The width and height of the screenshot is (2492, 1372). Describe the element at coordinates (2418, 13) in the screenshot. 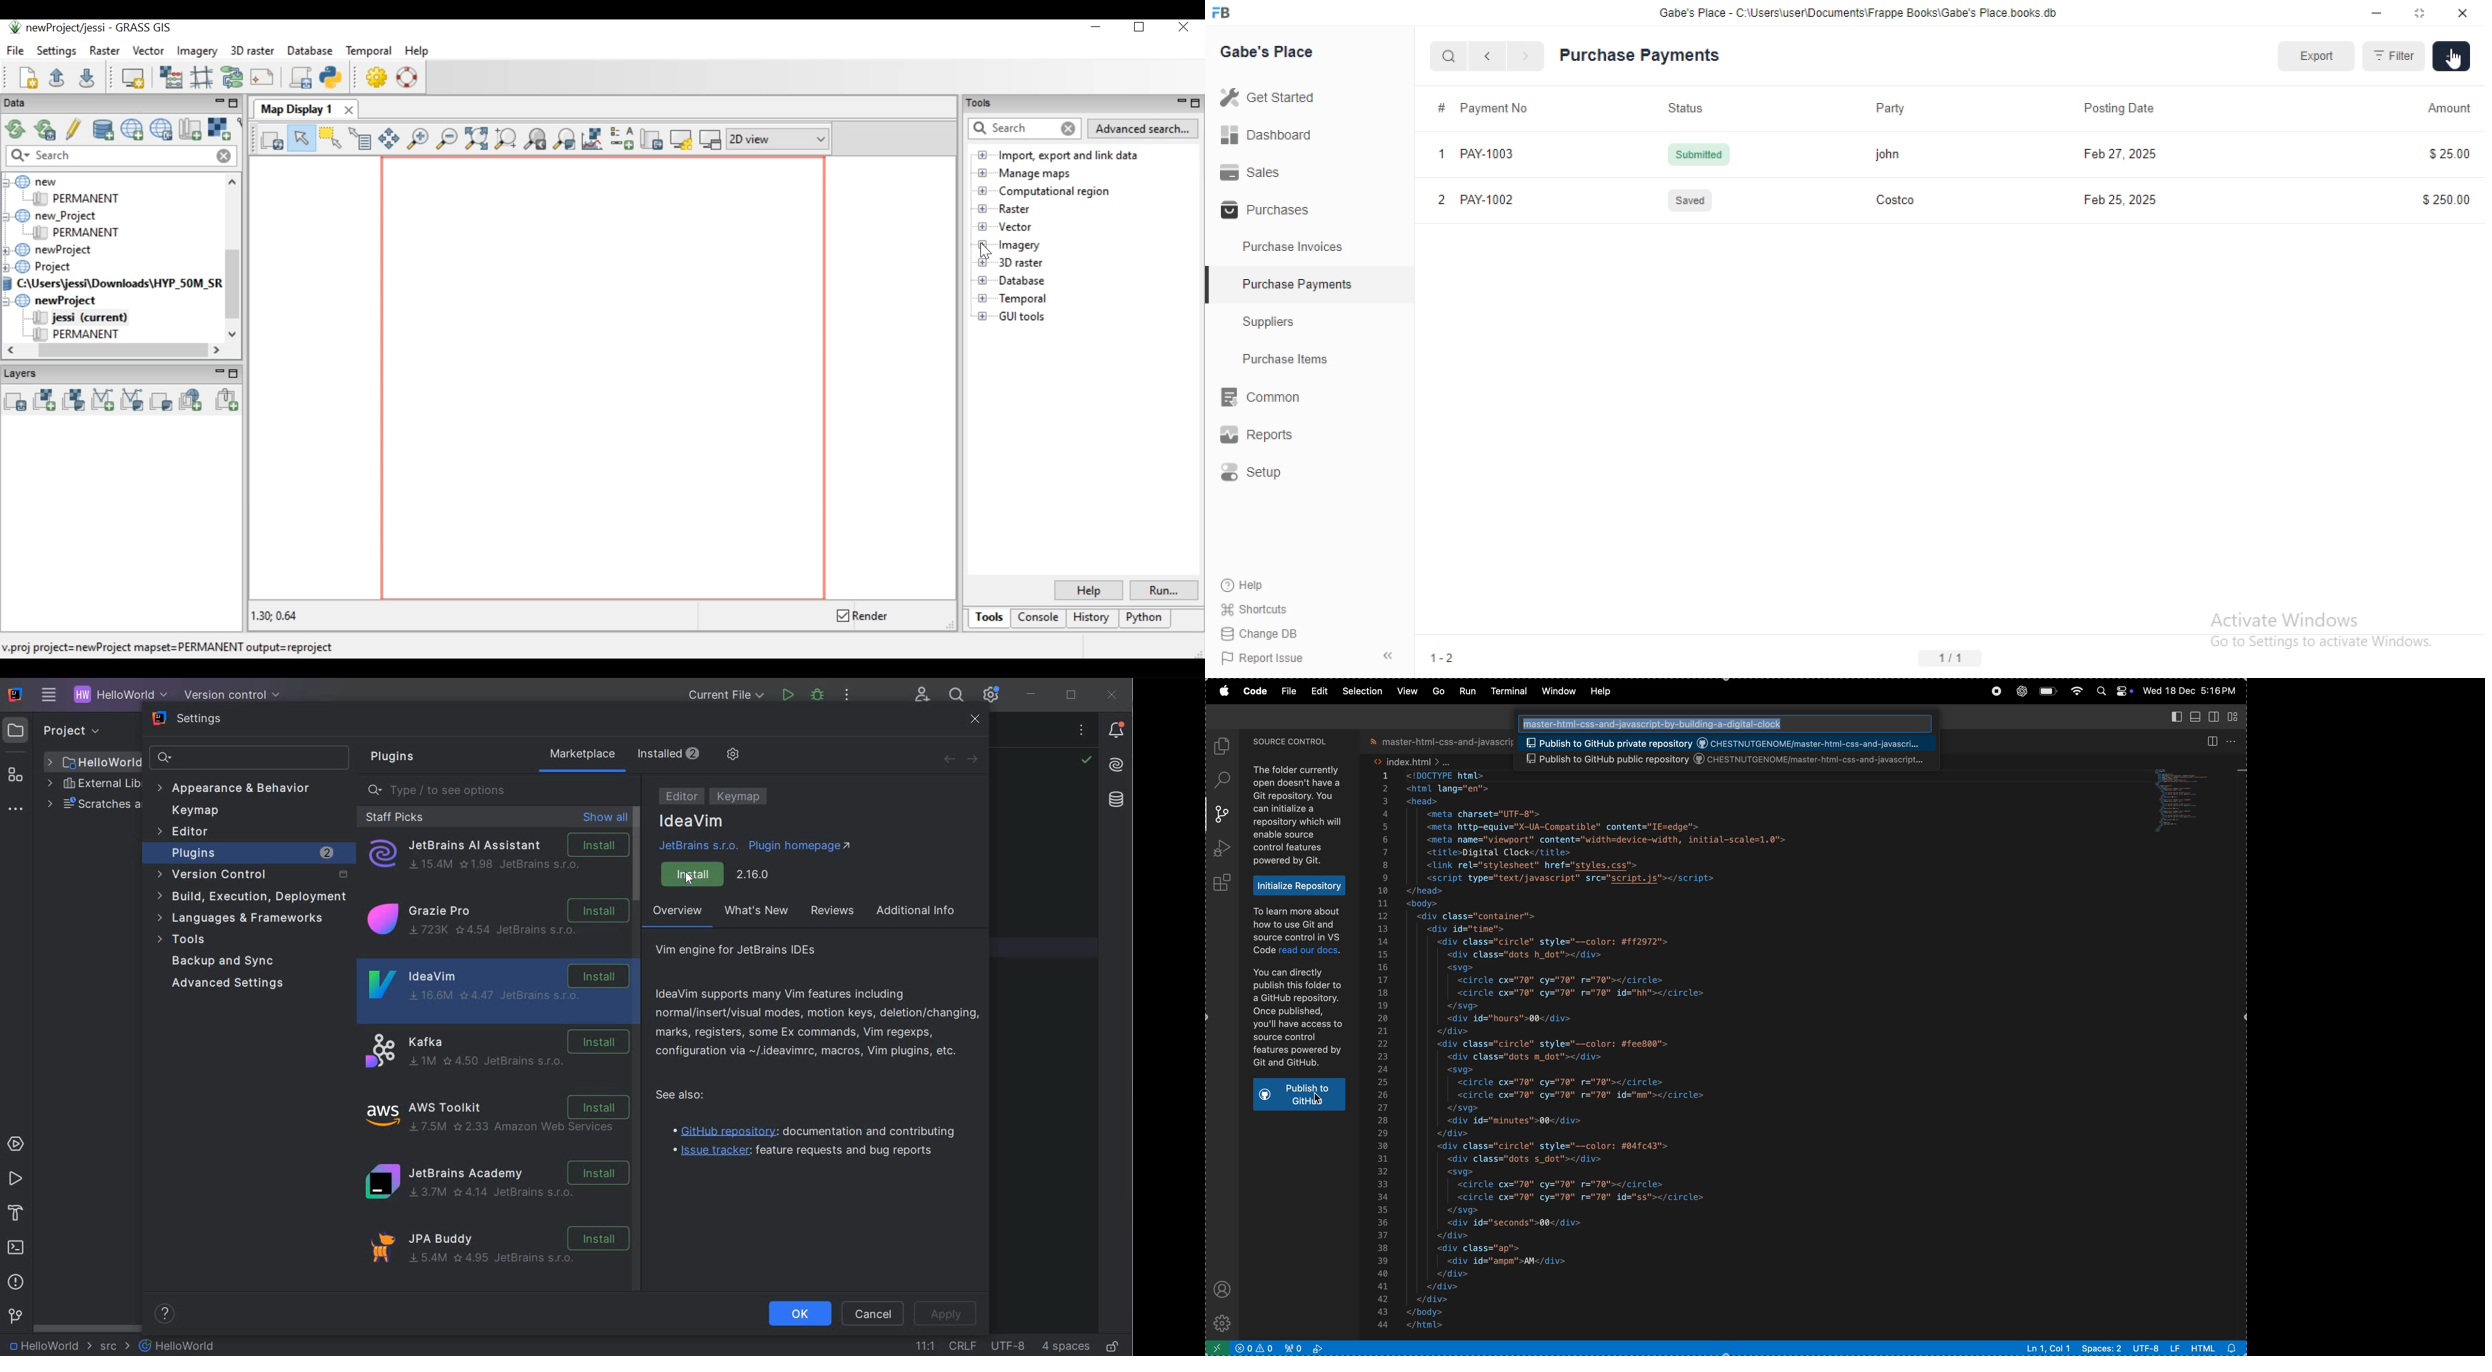

I see `resize` at that location.